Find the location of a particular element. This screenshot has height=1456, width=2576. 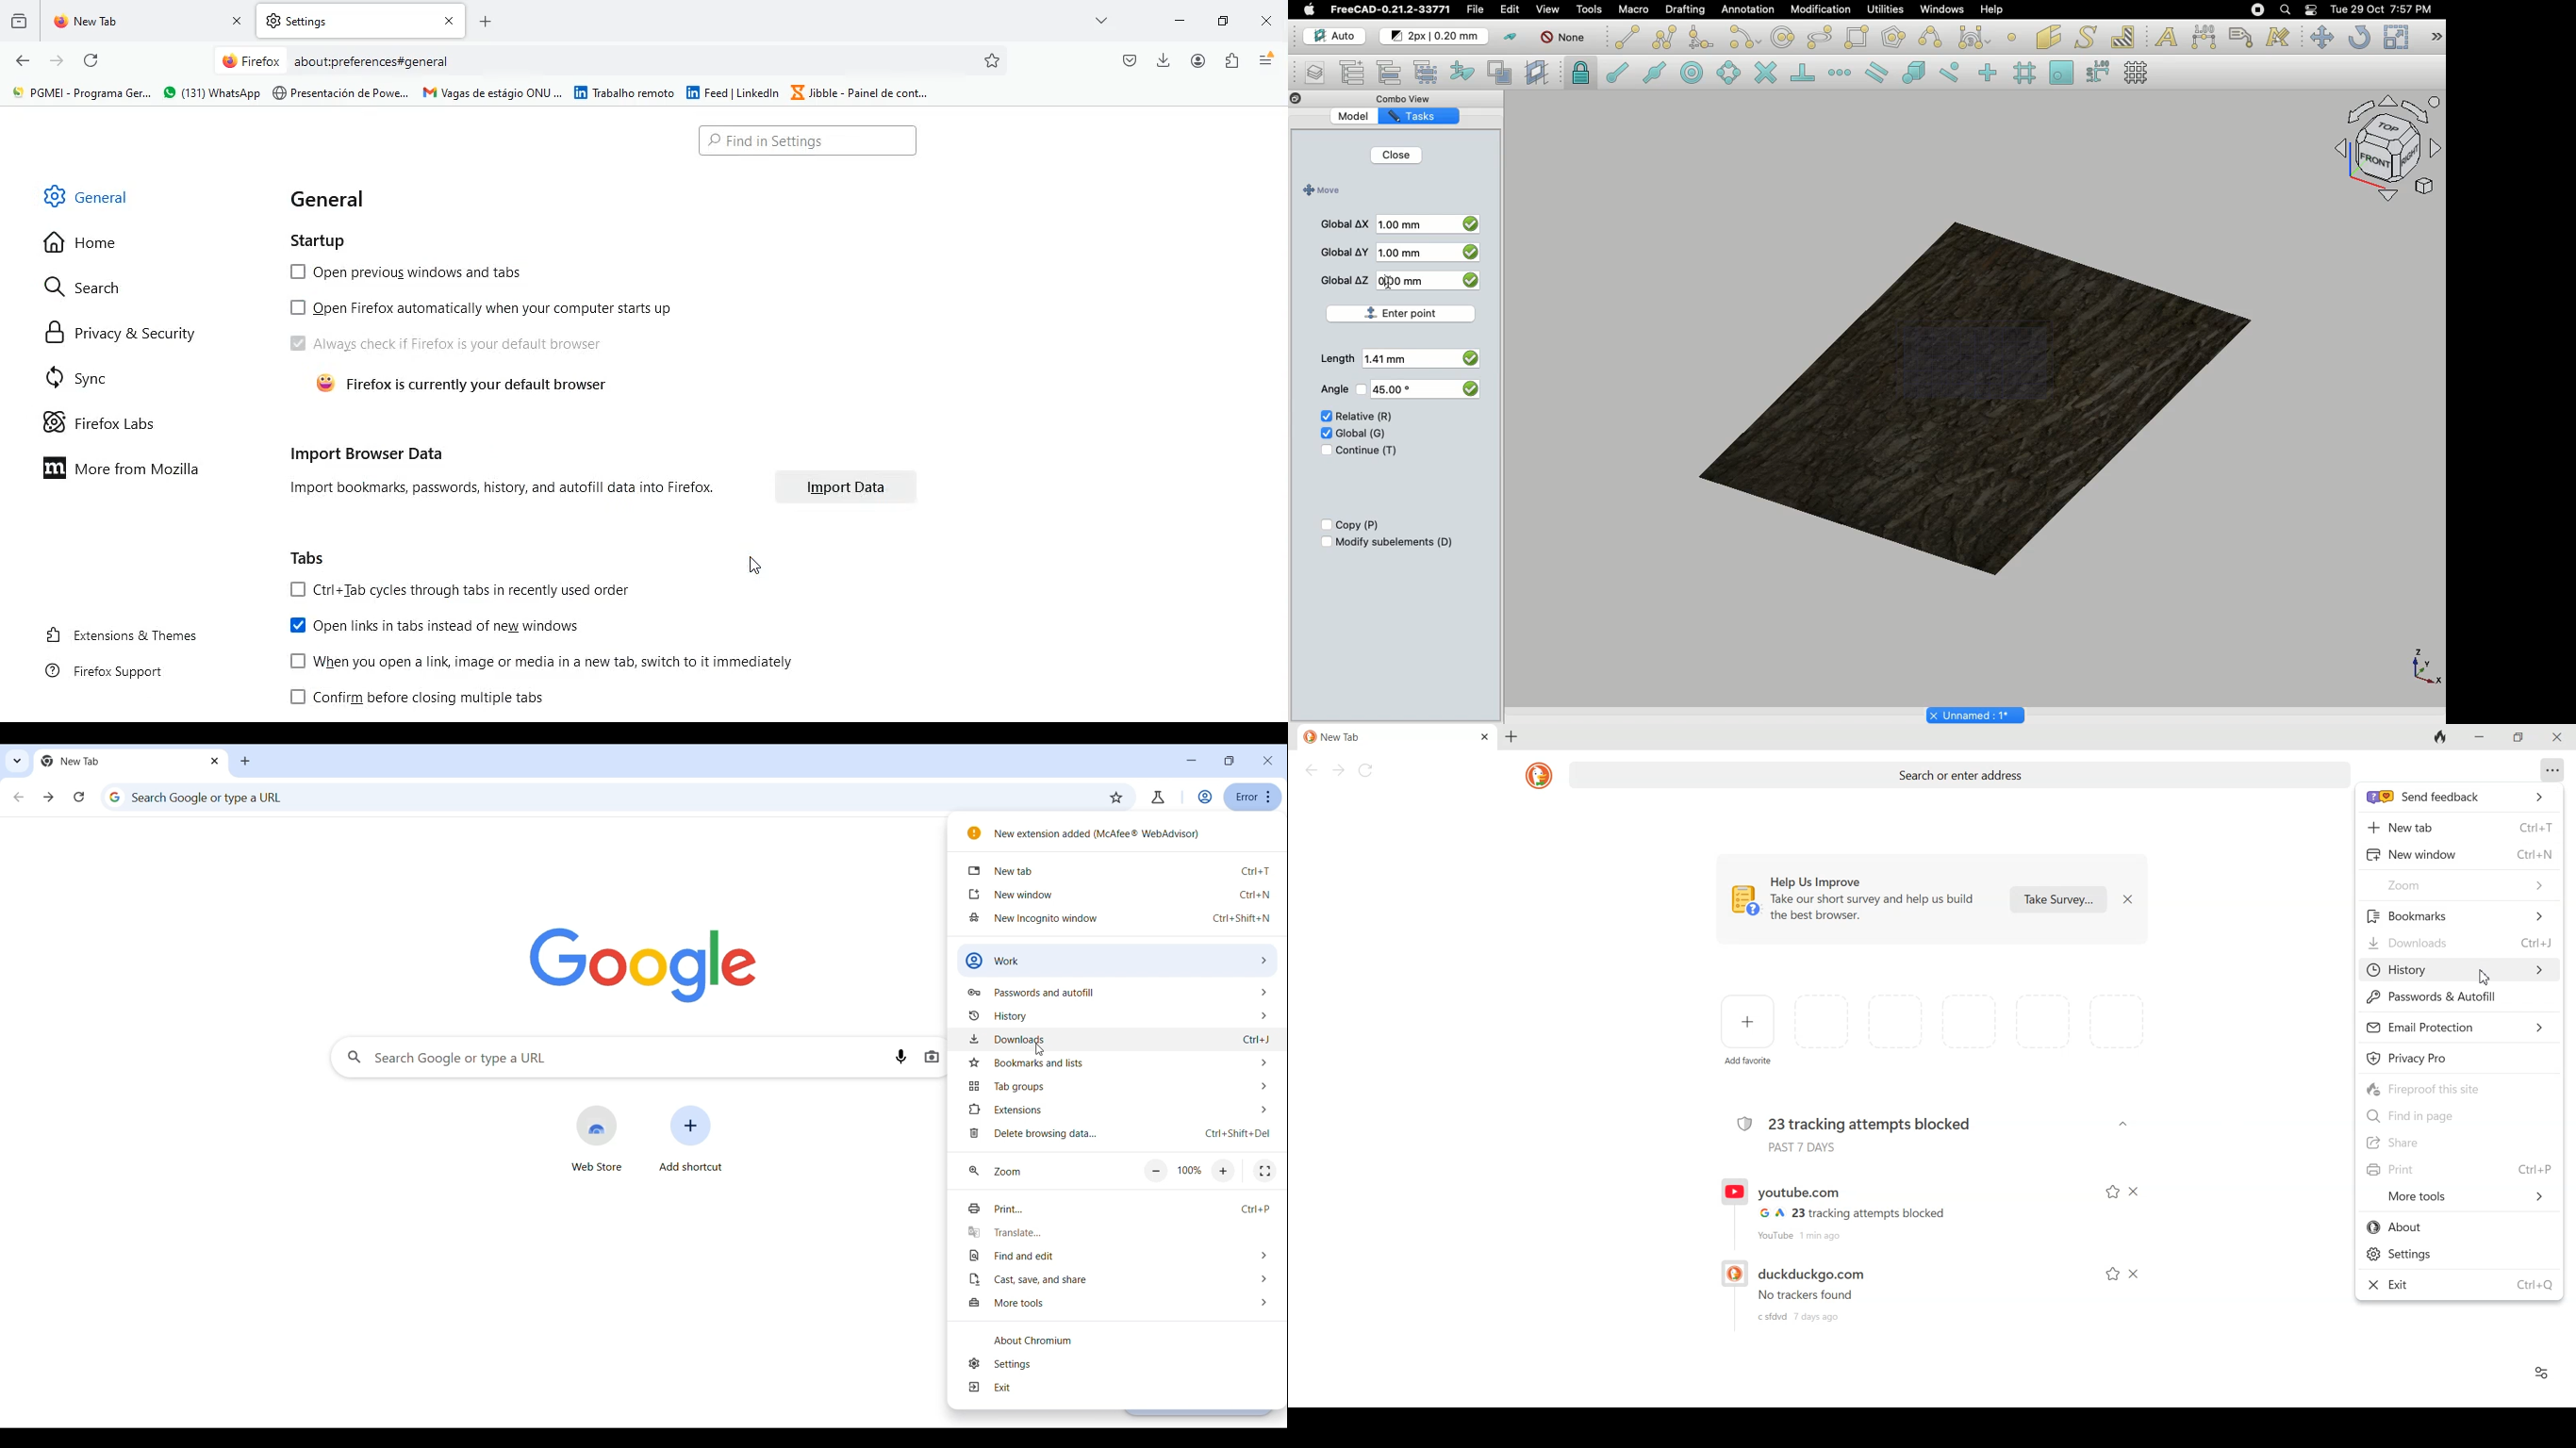

Create working plane proxy is located at coordinates (1539, 73).